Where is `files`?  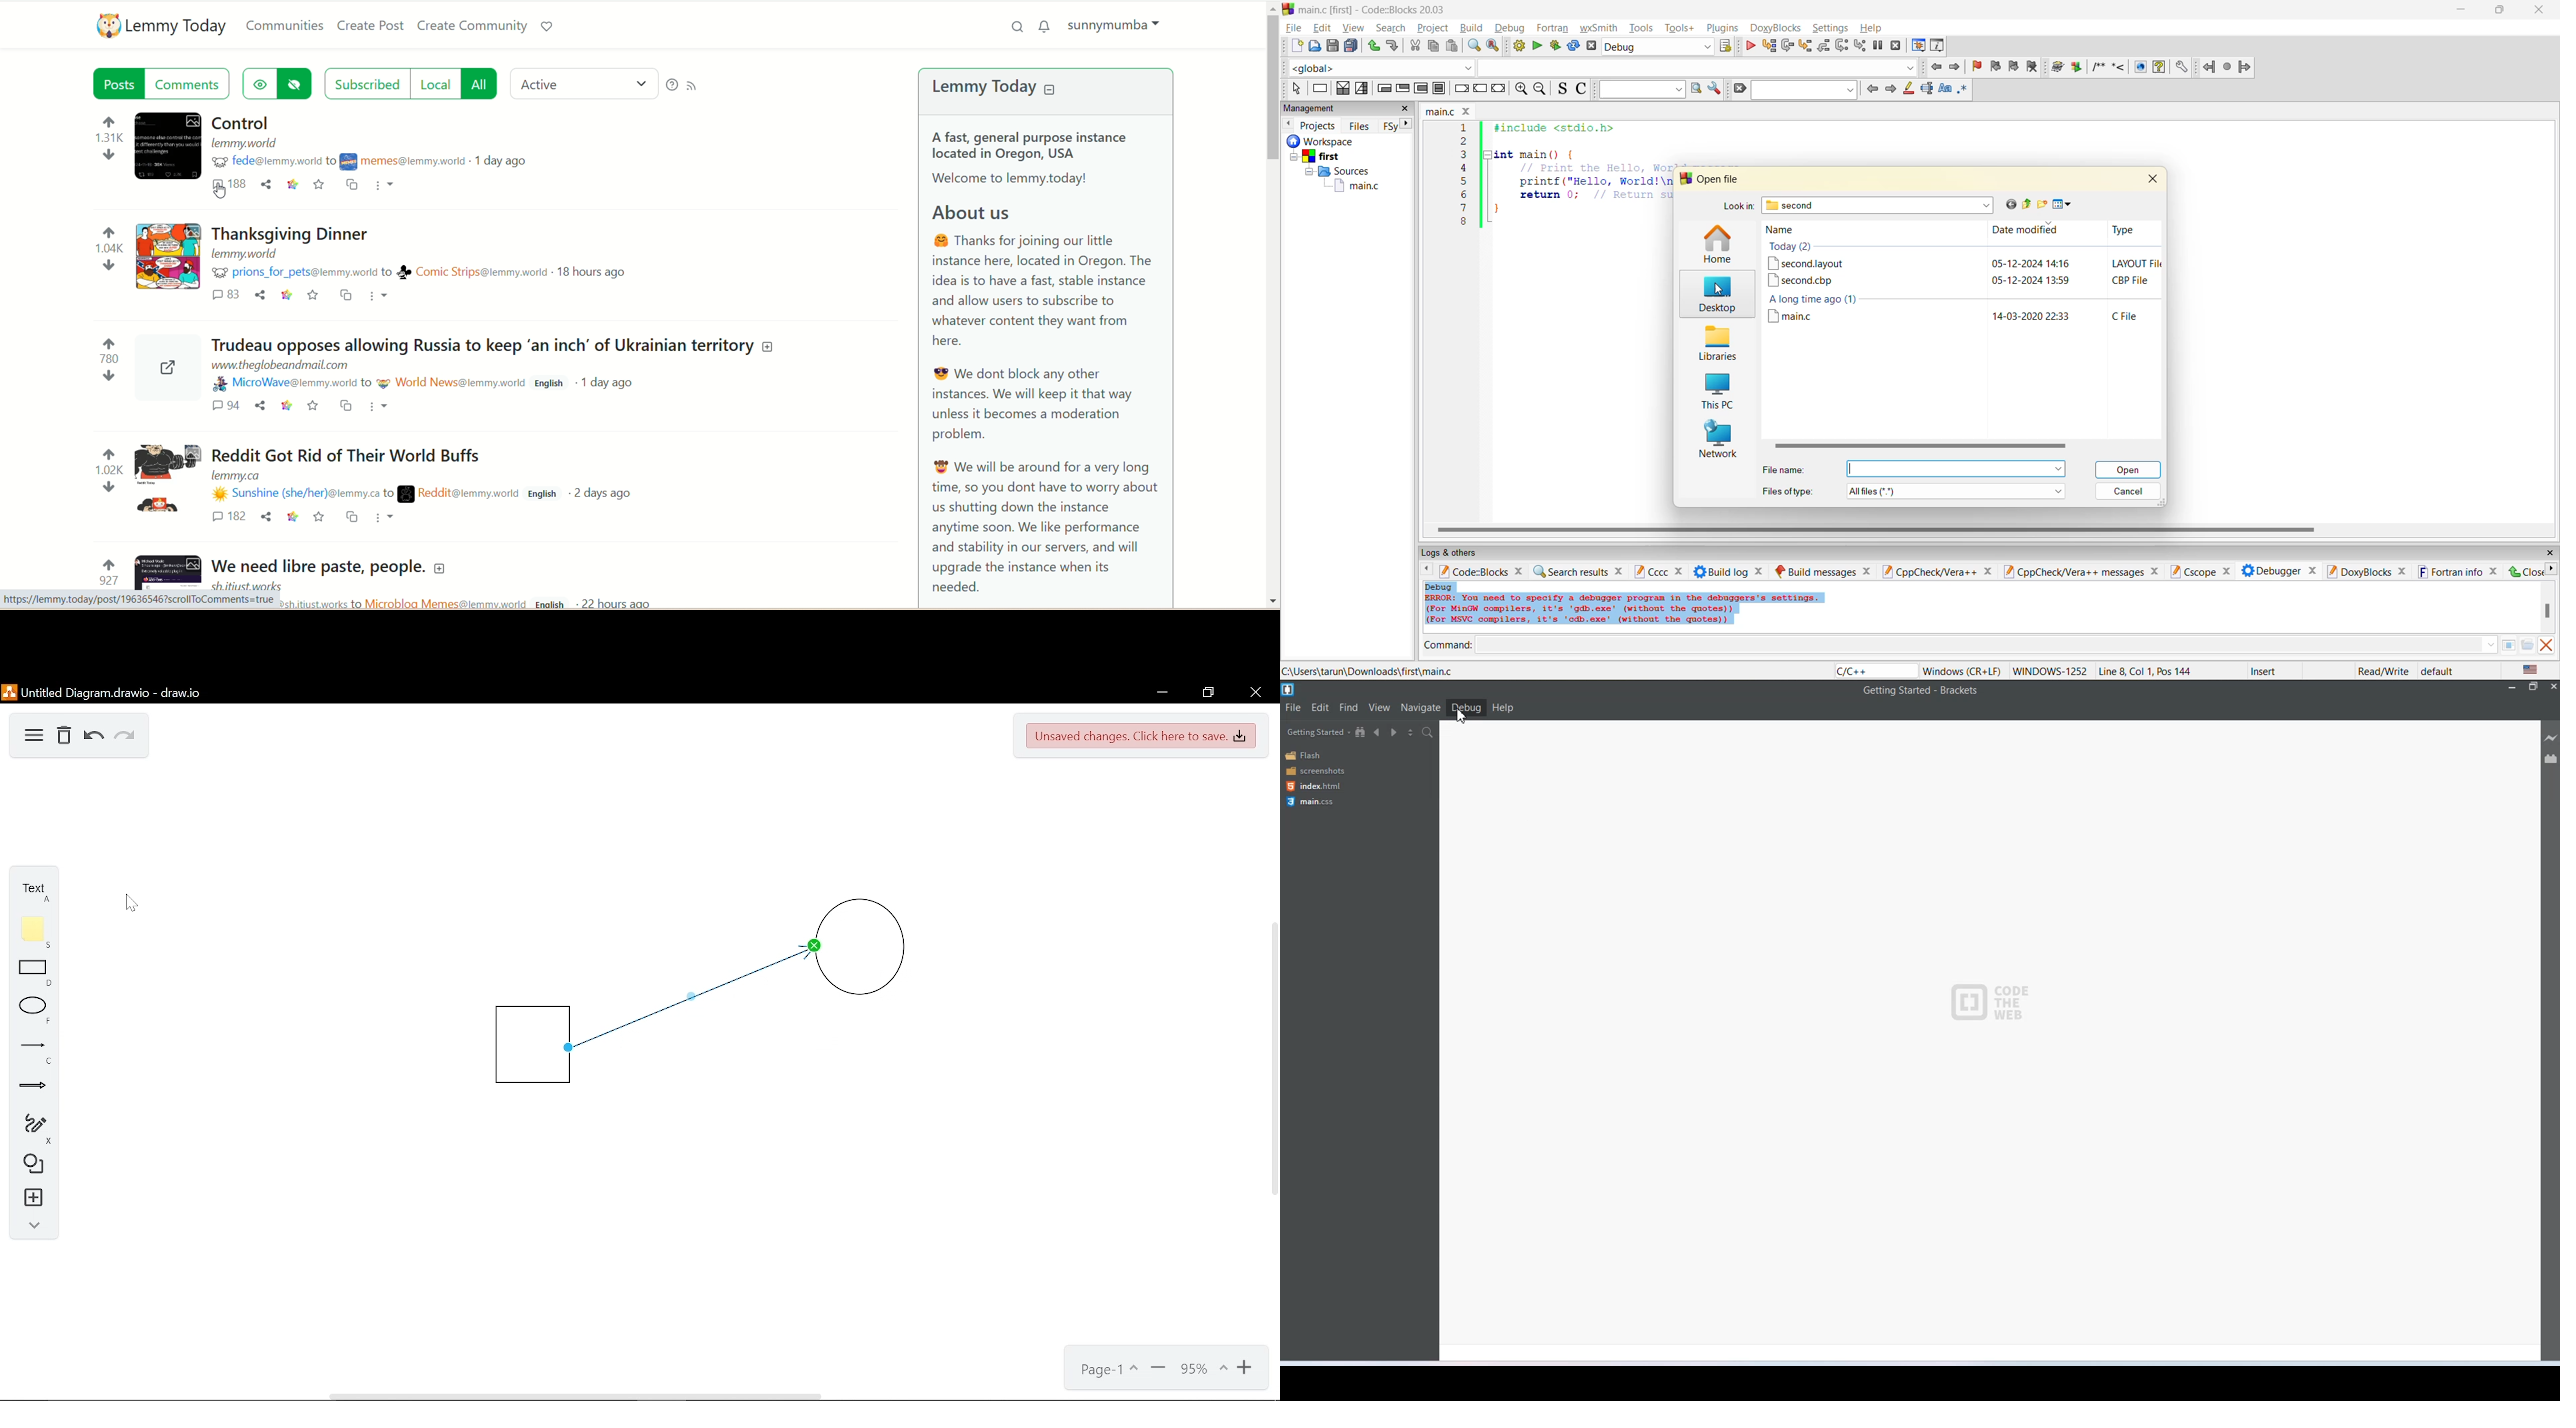
files is located at coordinates (1359, 125).